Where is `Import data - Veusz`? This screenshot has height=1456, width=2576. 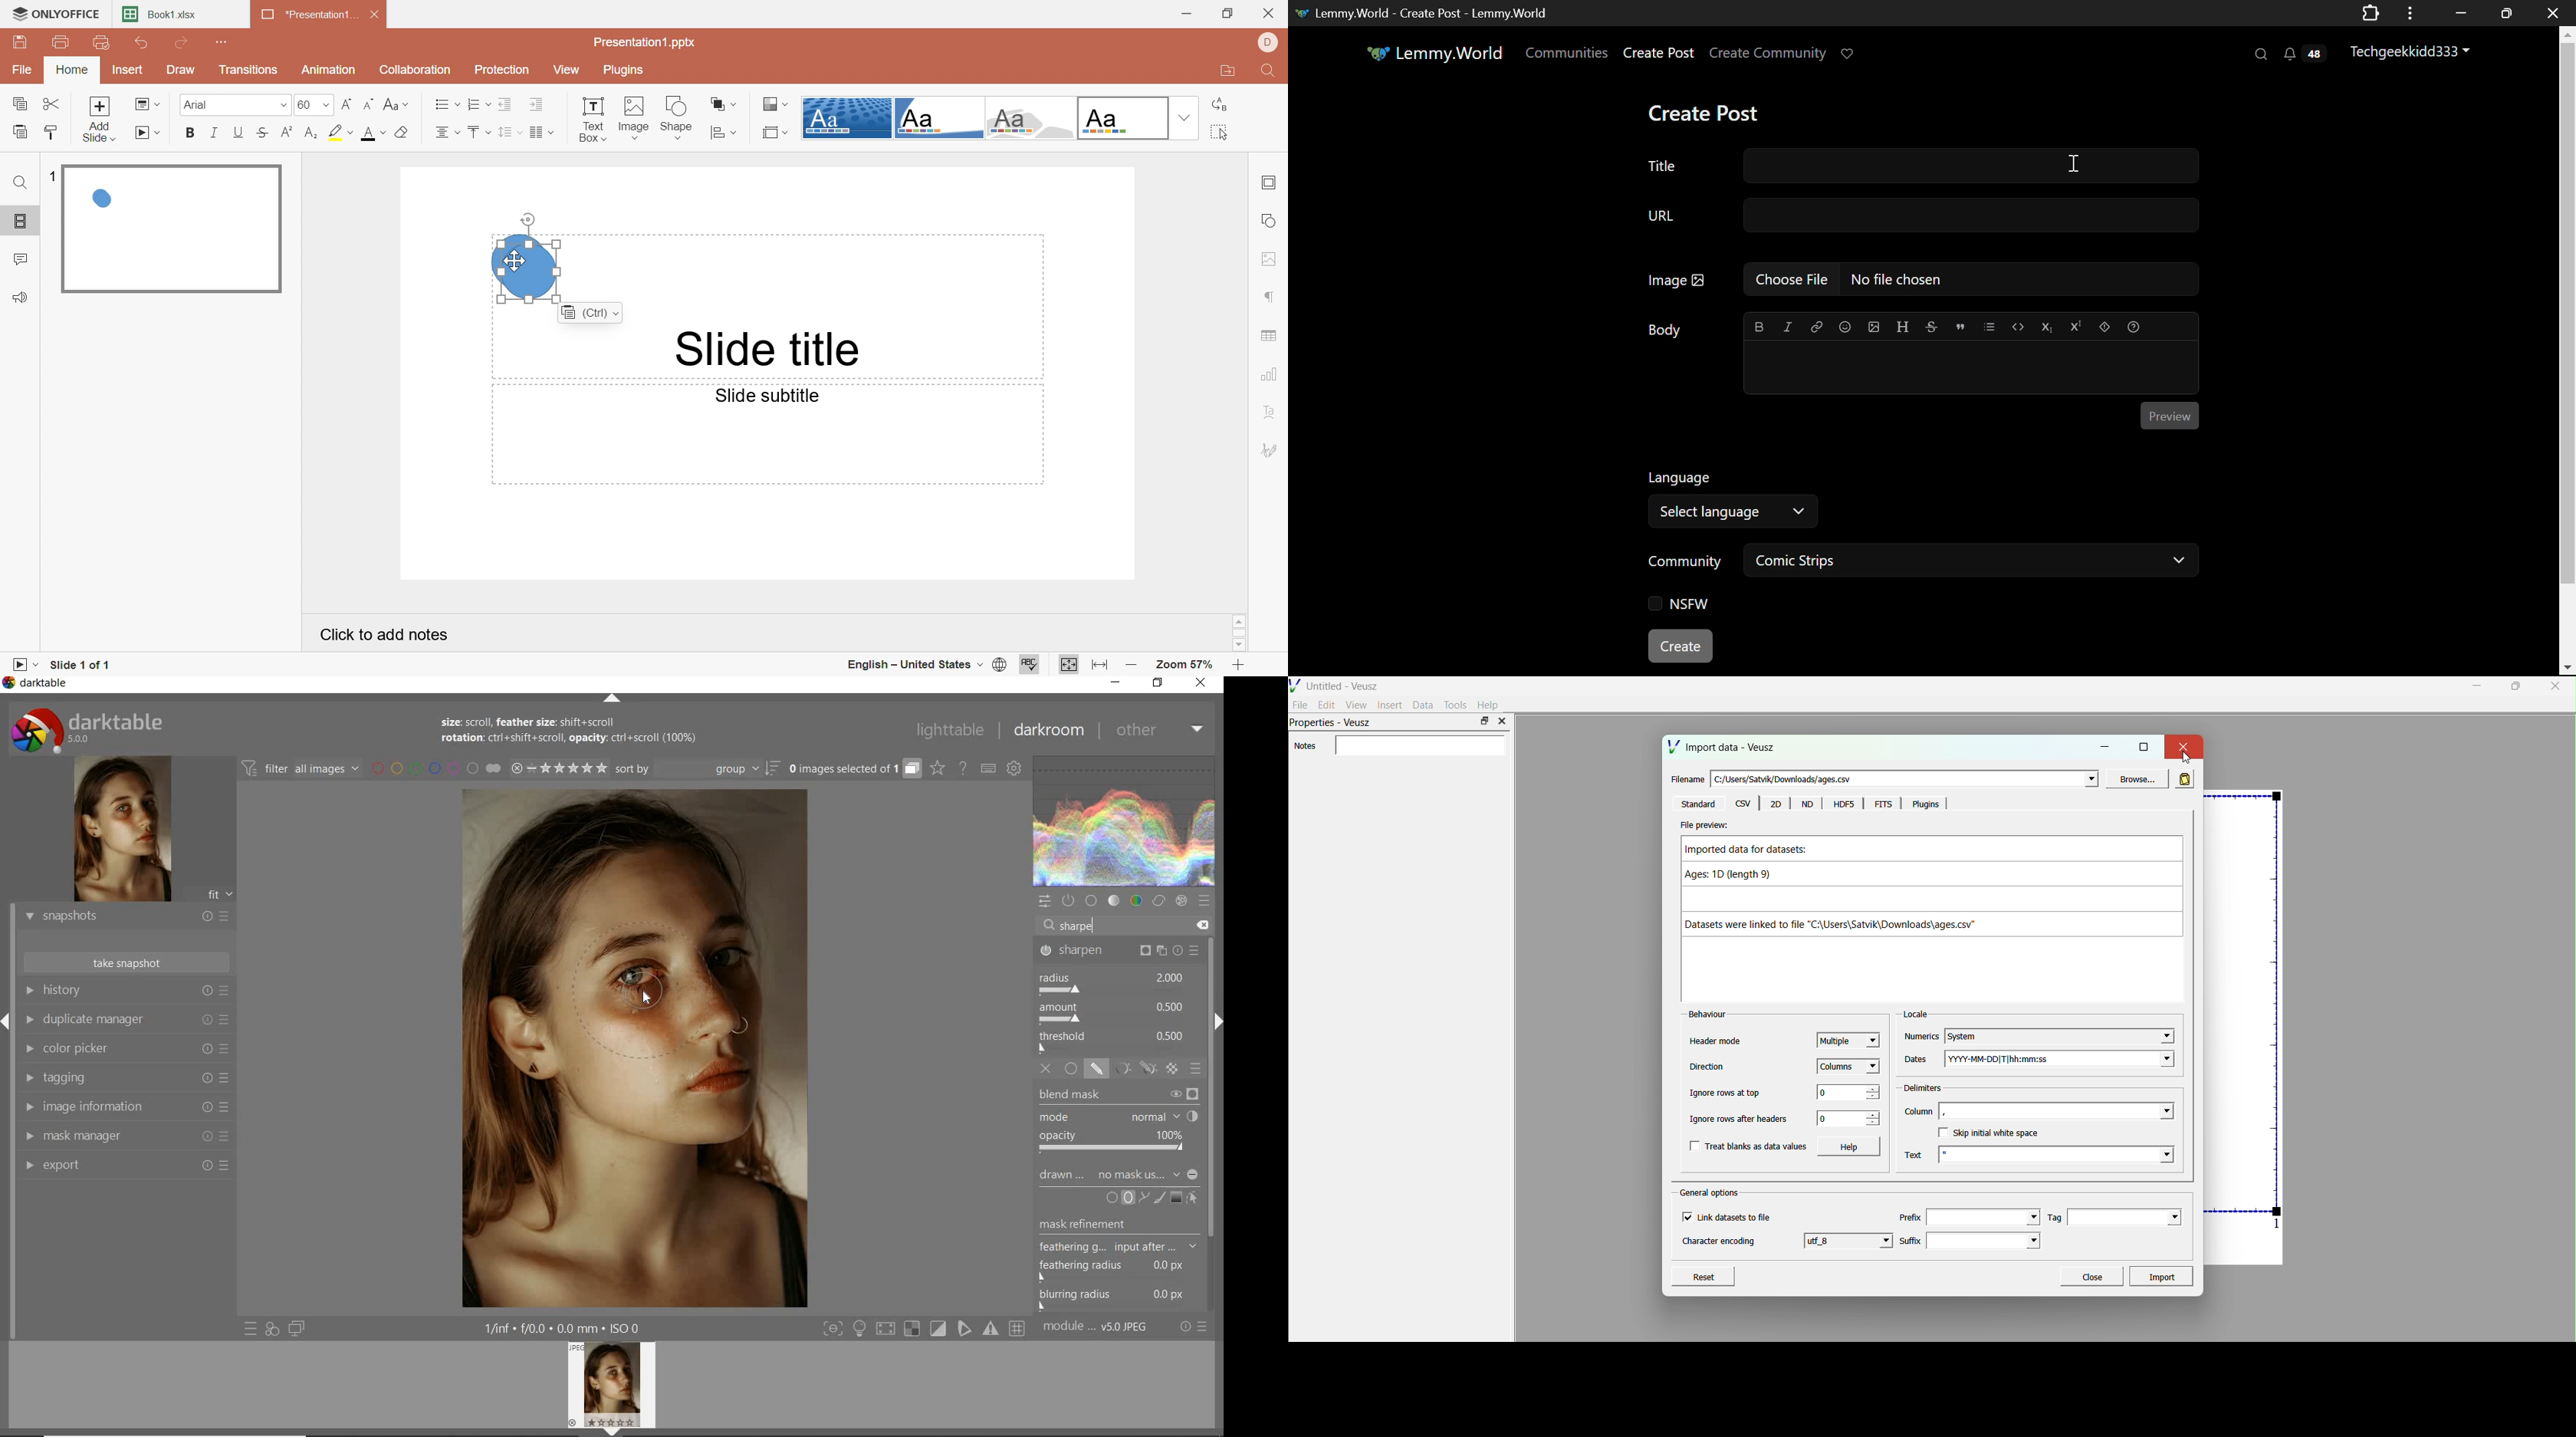
Import data - Veusz is located at coordinates (1723, 747).